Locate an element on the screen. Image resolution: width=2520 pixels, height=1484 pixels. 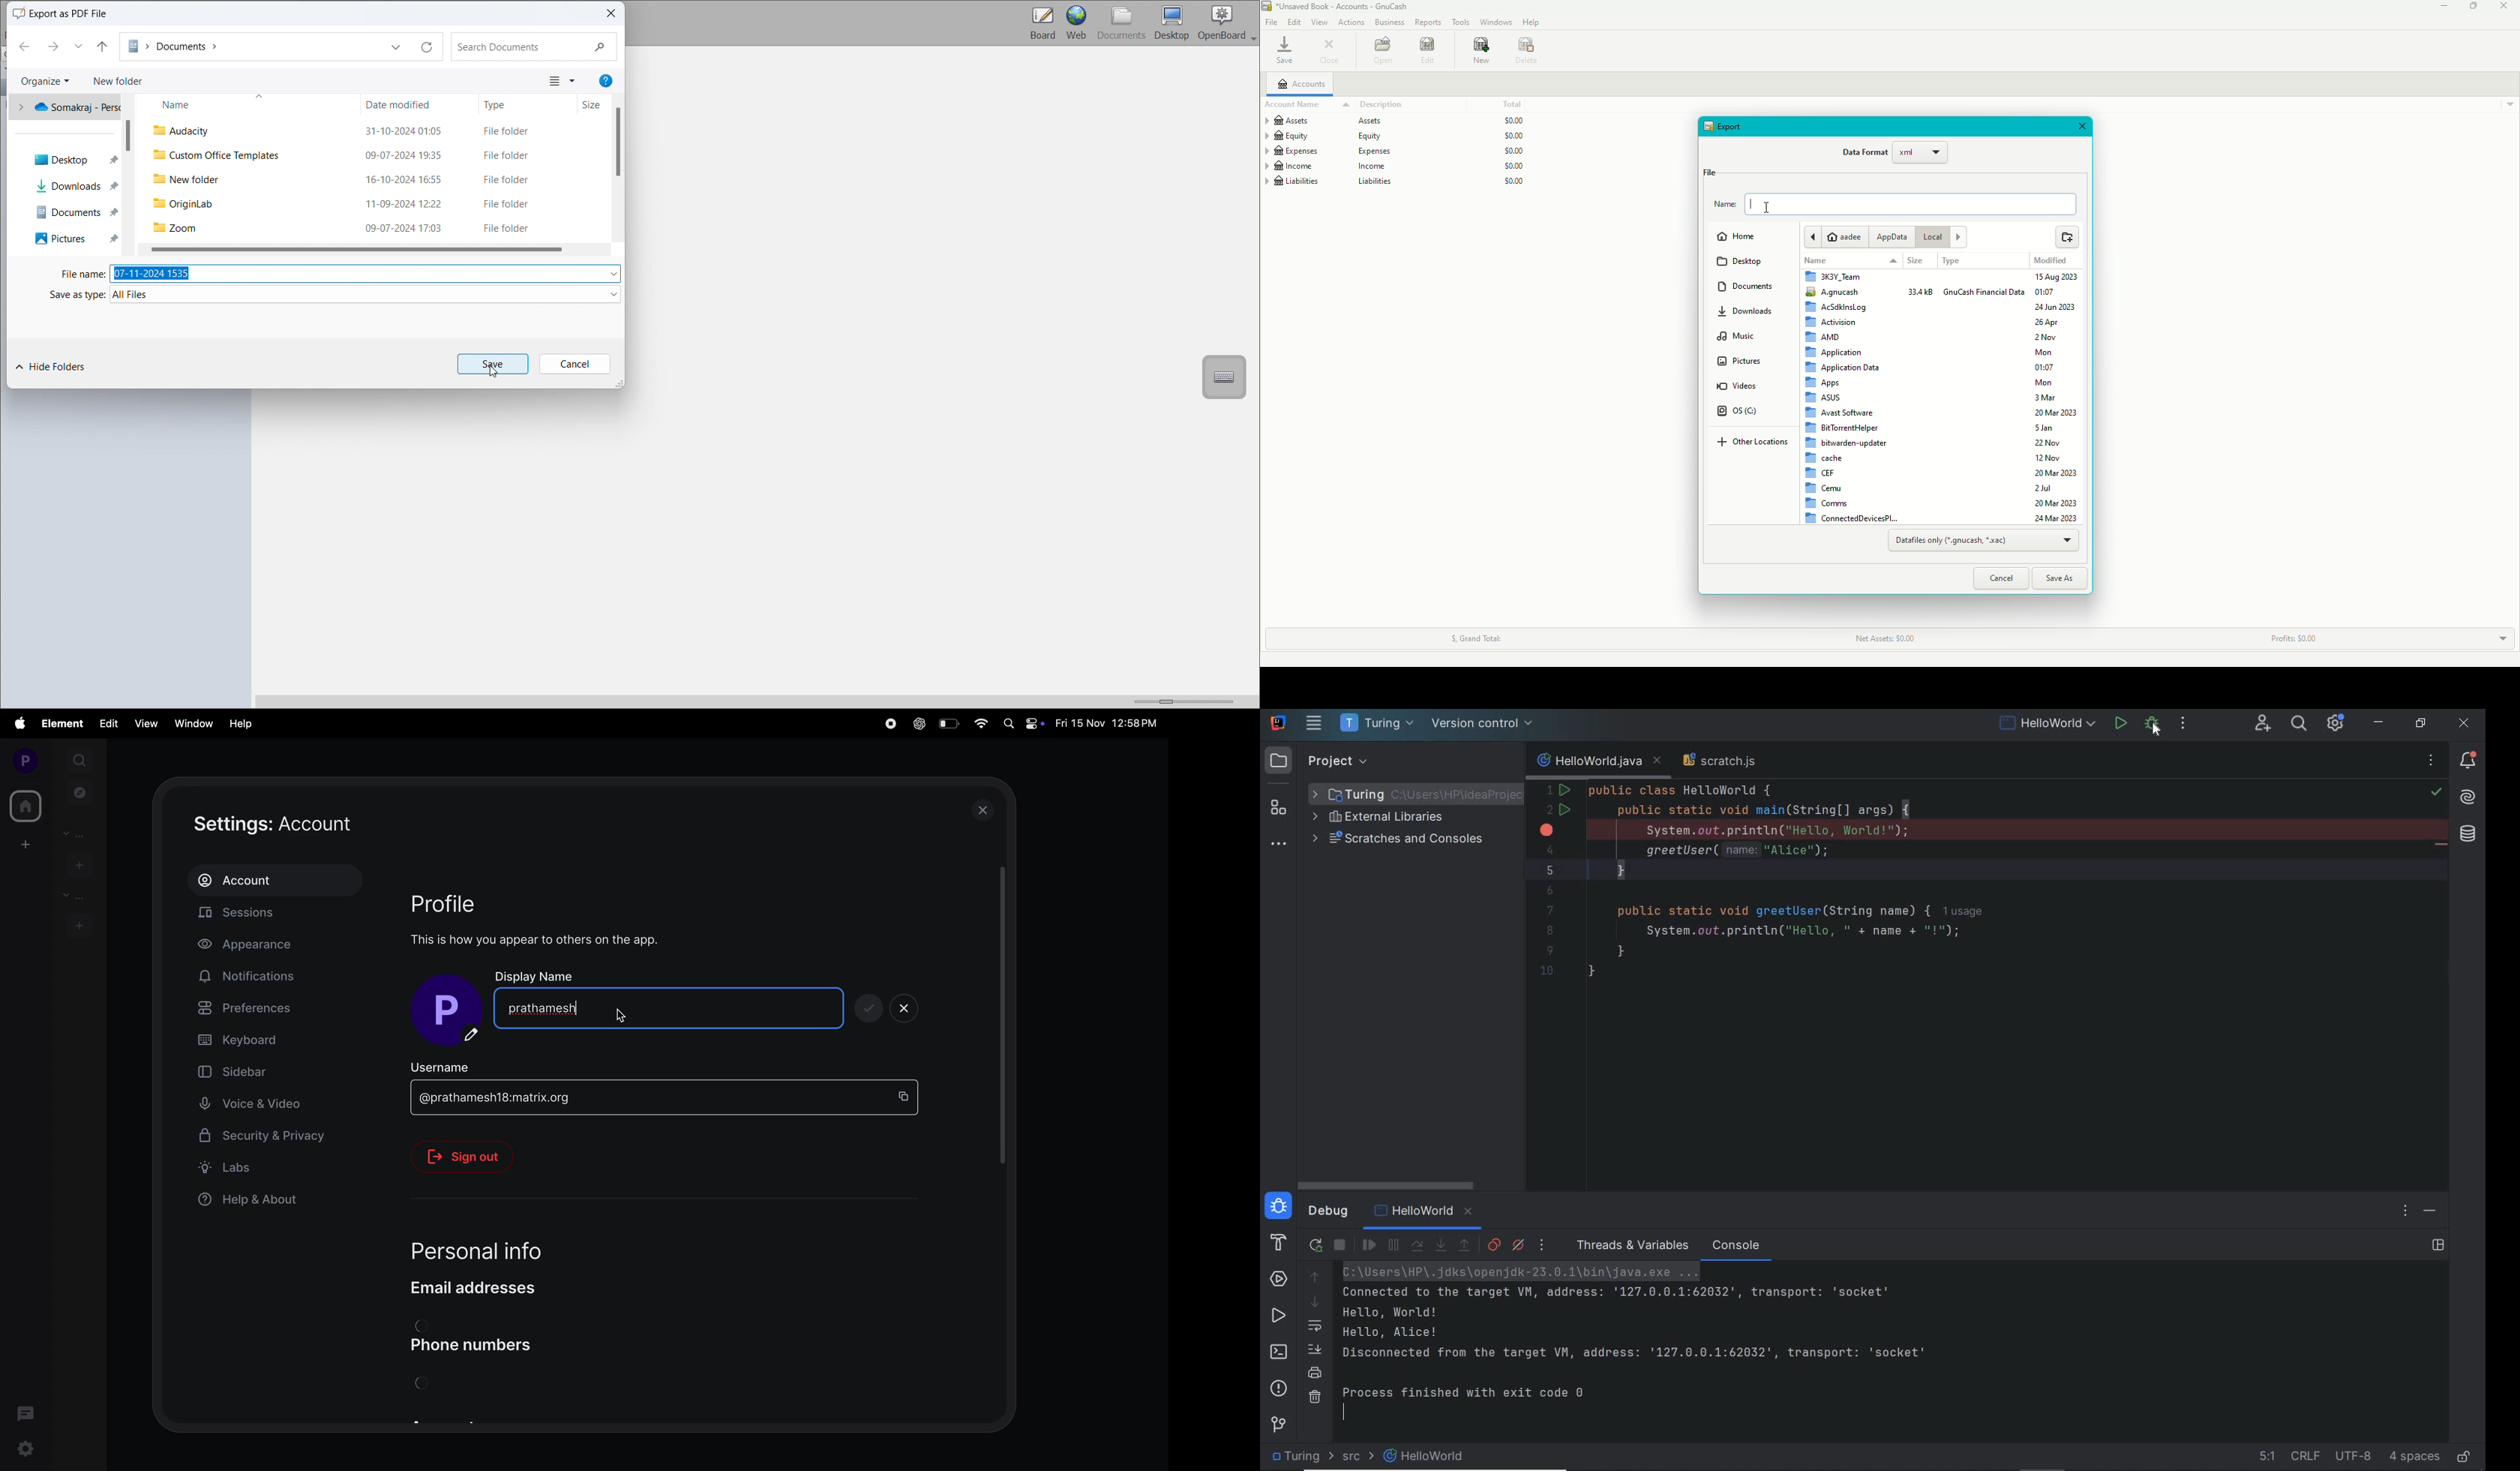
Description is located at coordinates (1374, 104).